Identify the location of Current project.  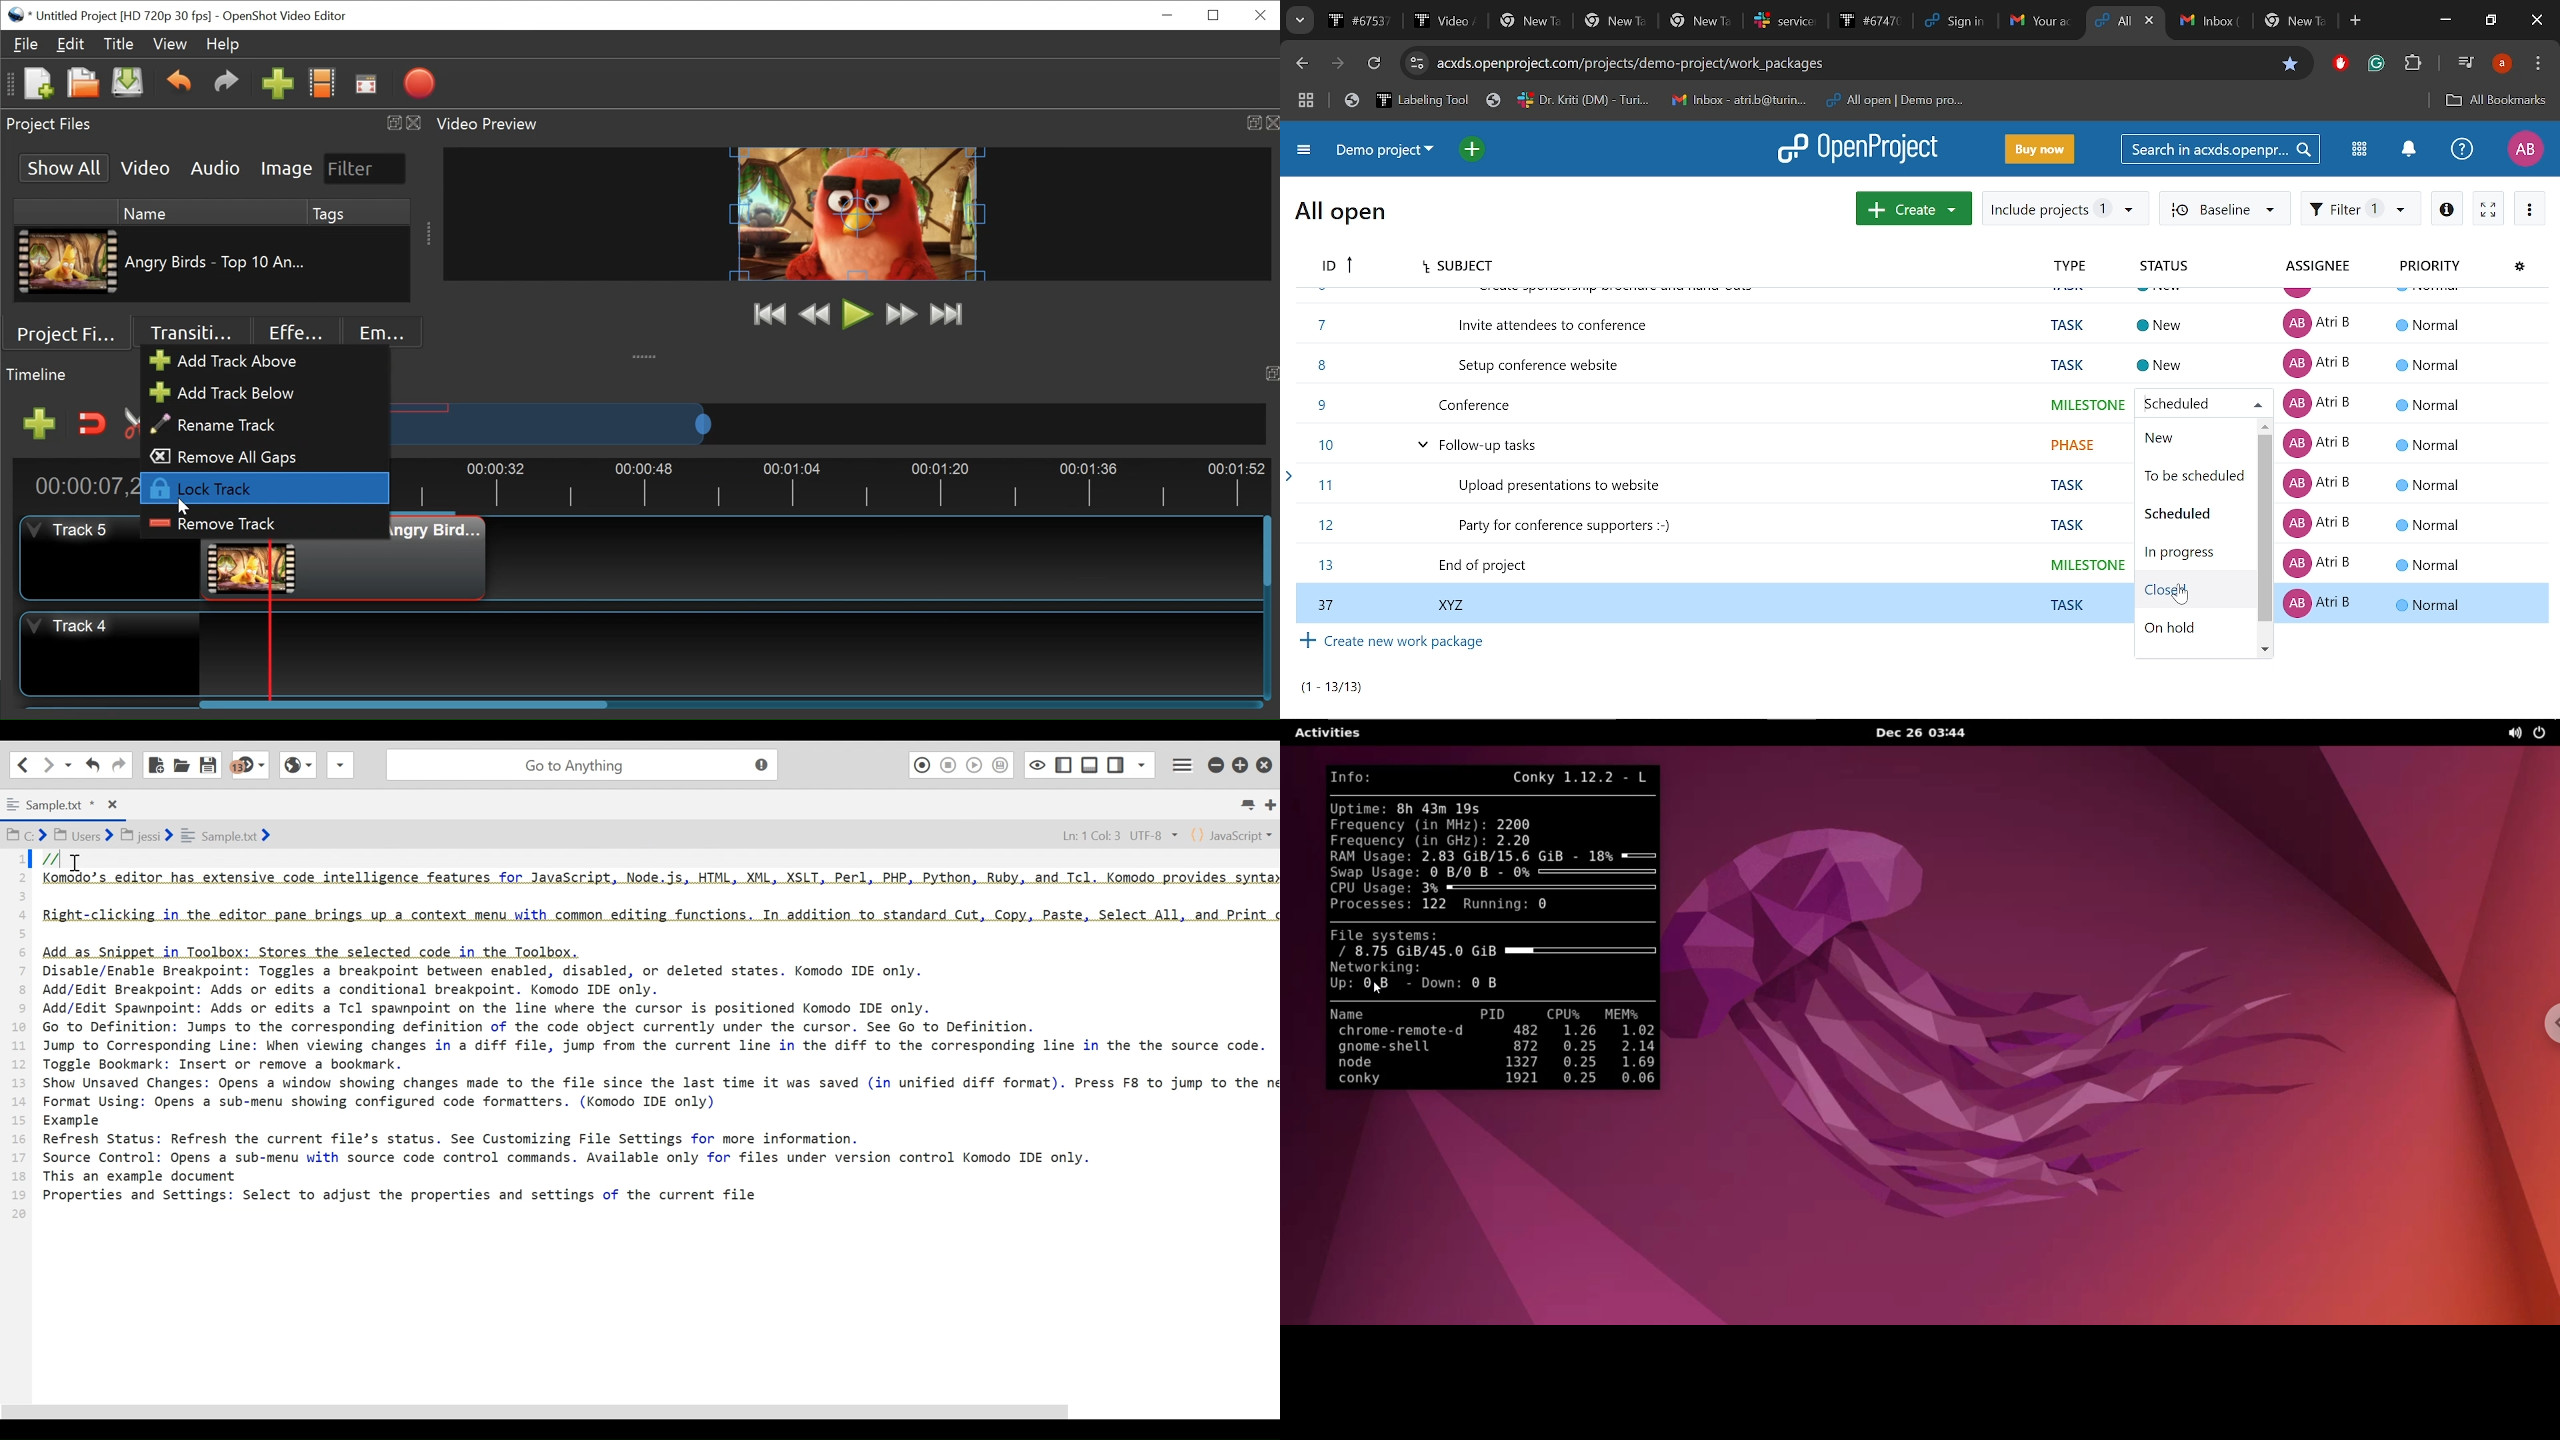
(1383, 152).